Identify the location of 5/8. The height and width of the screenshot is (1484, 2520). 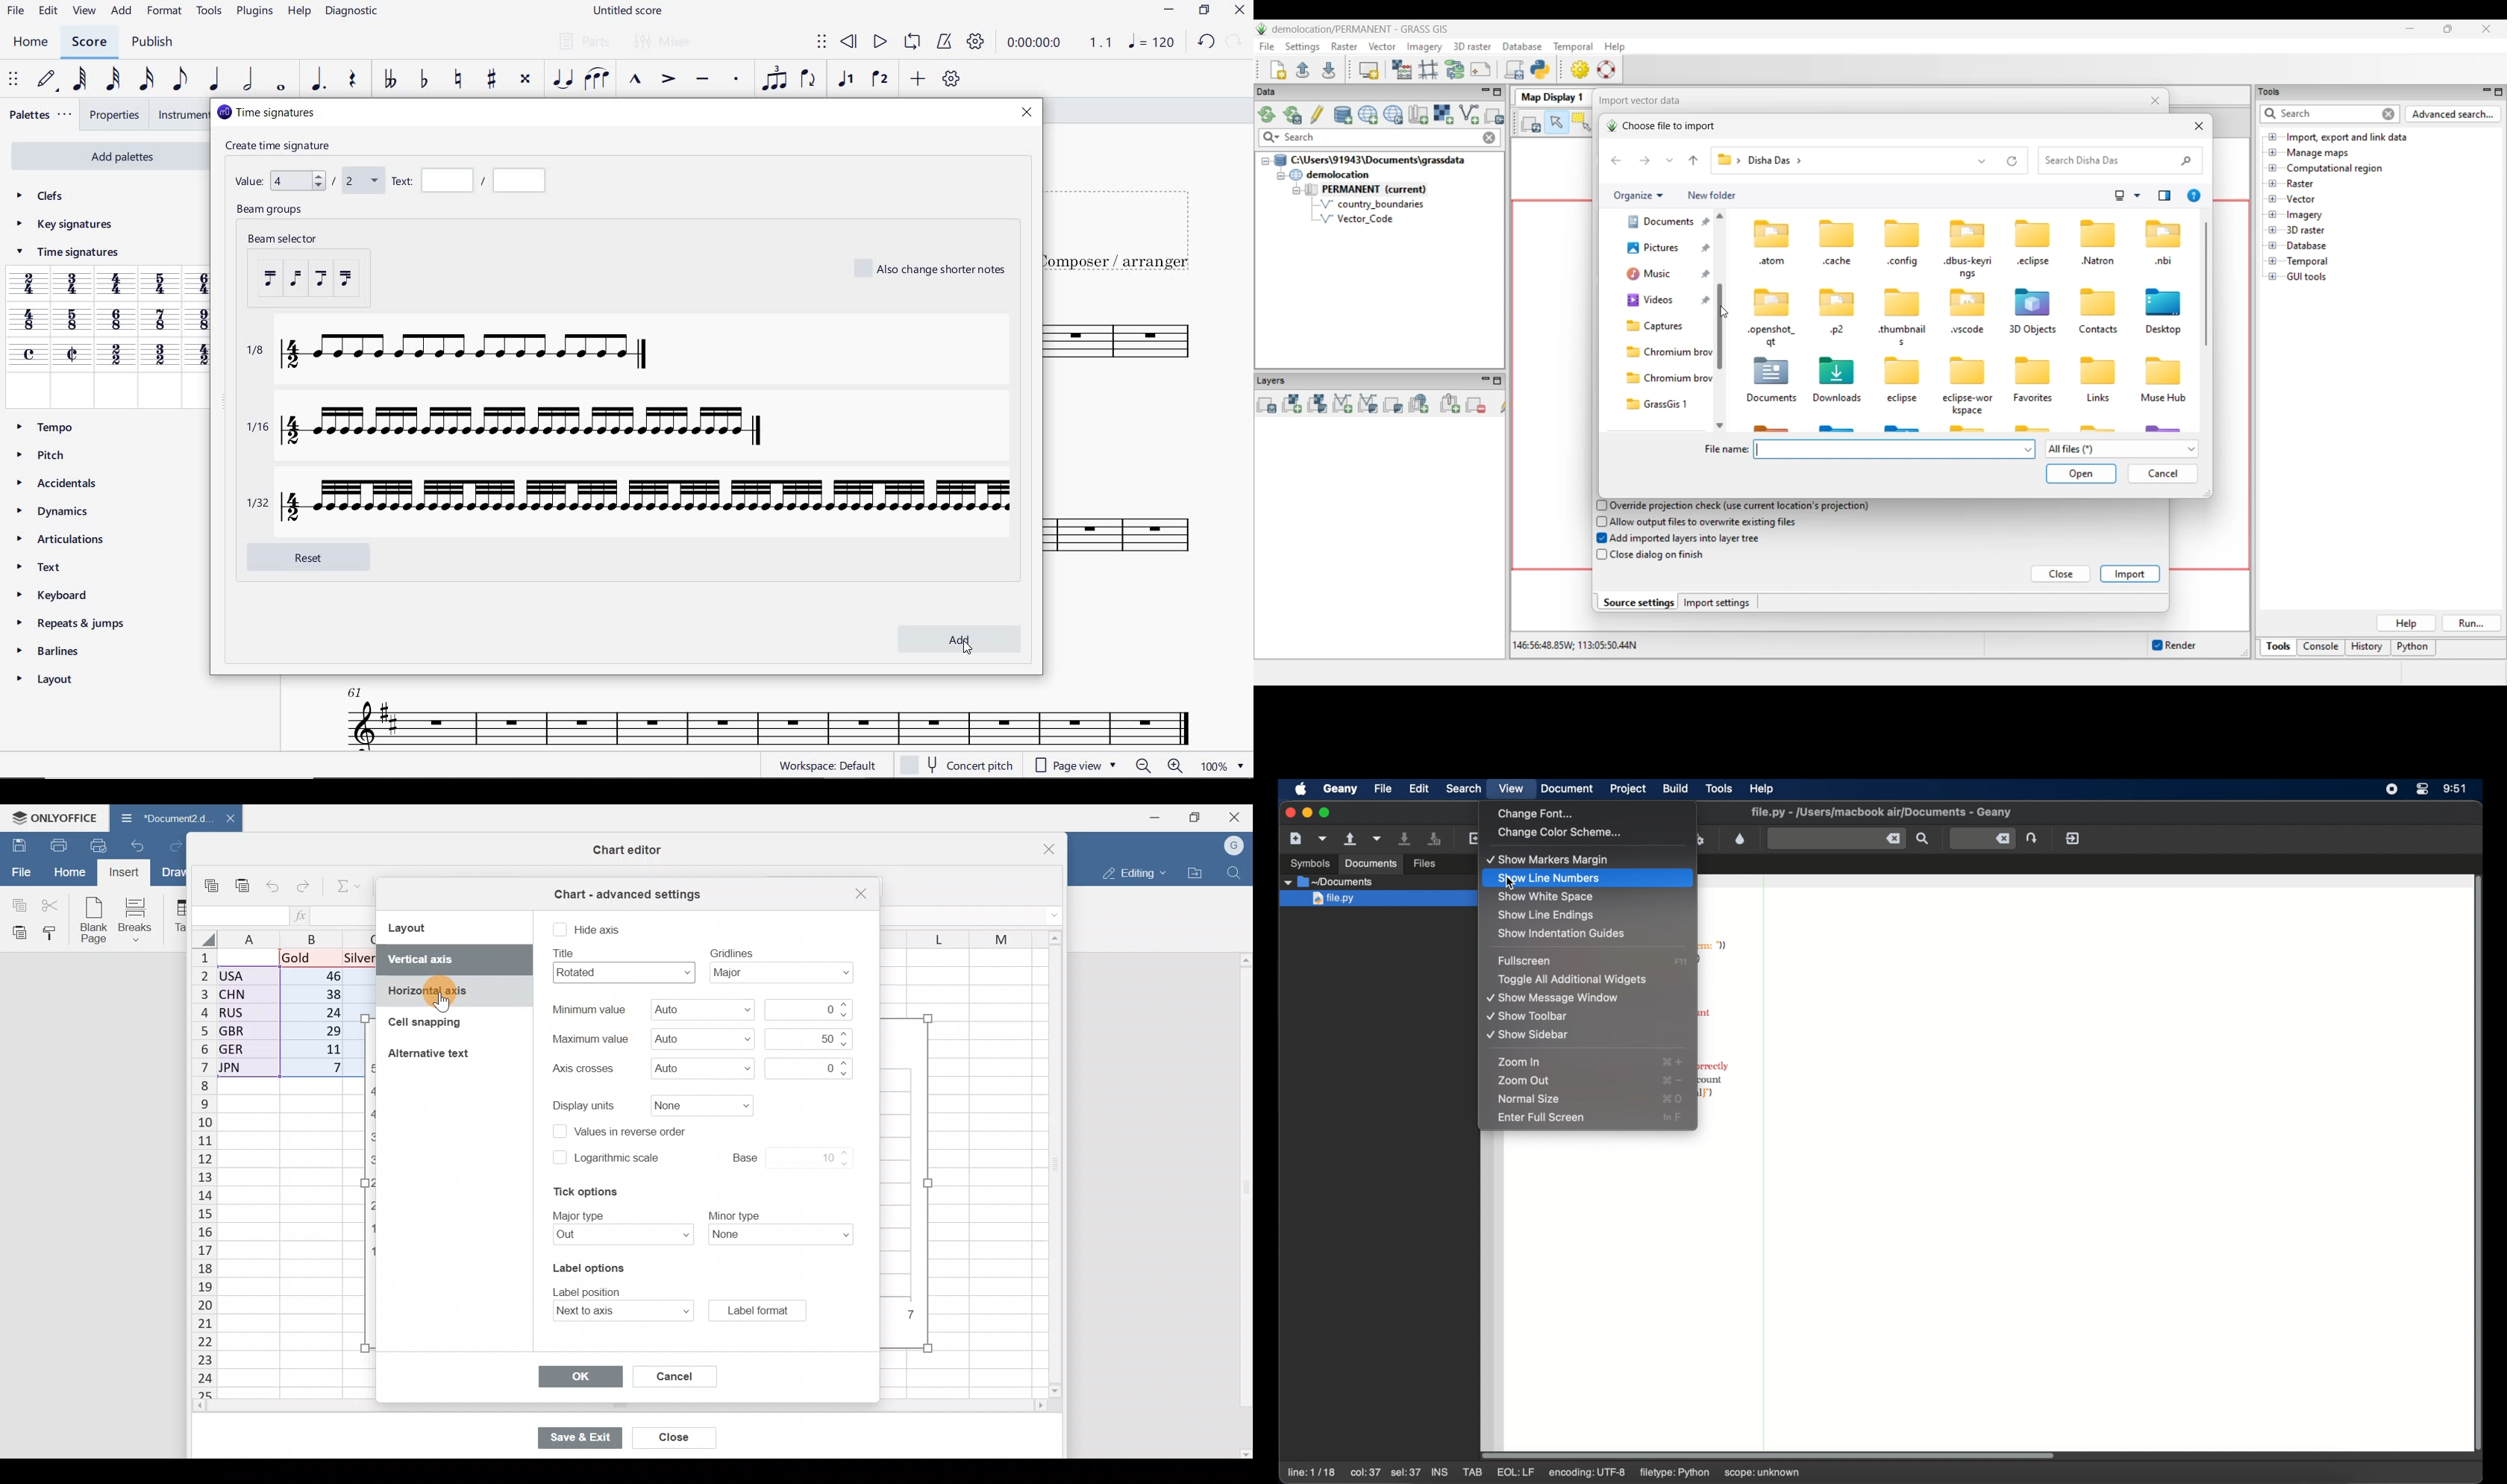
(71, 321).